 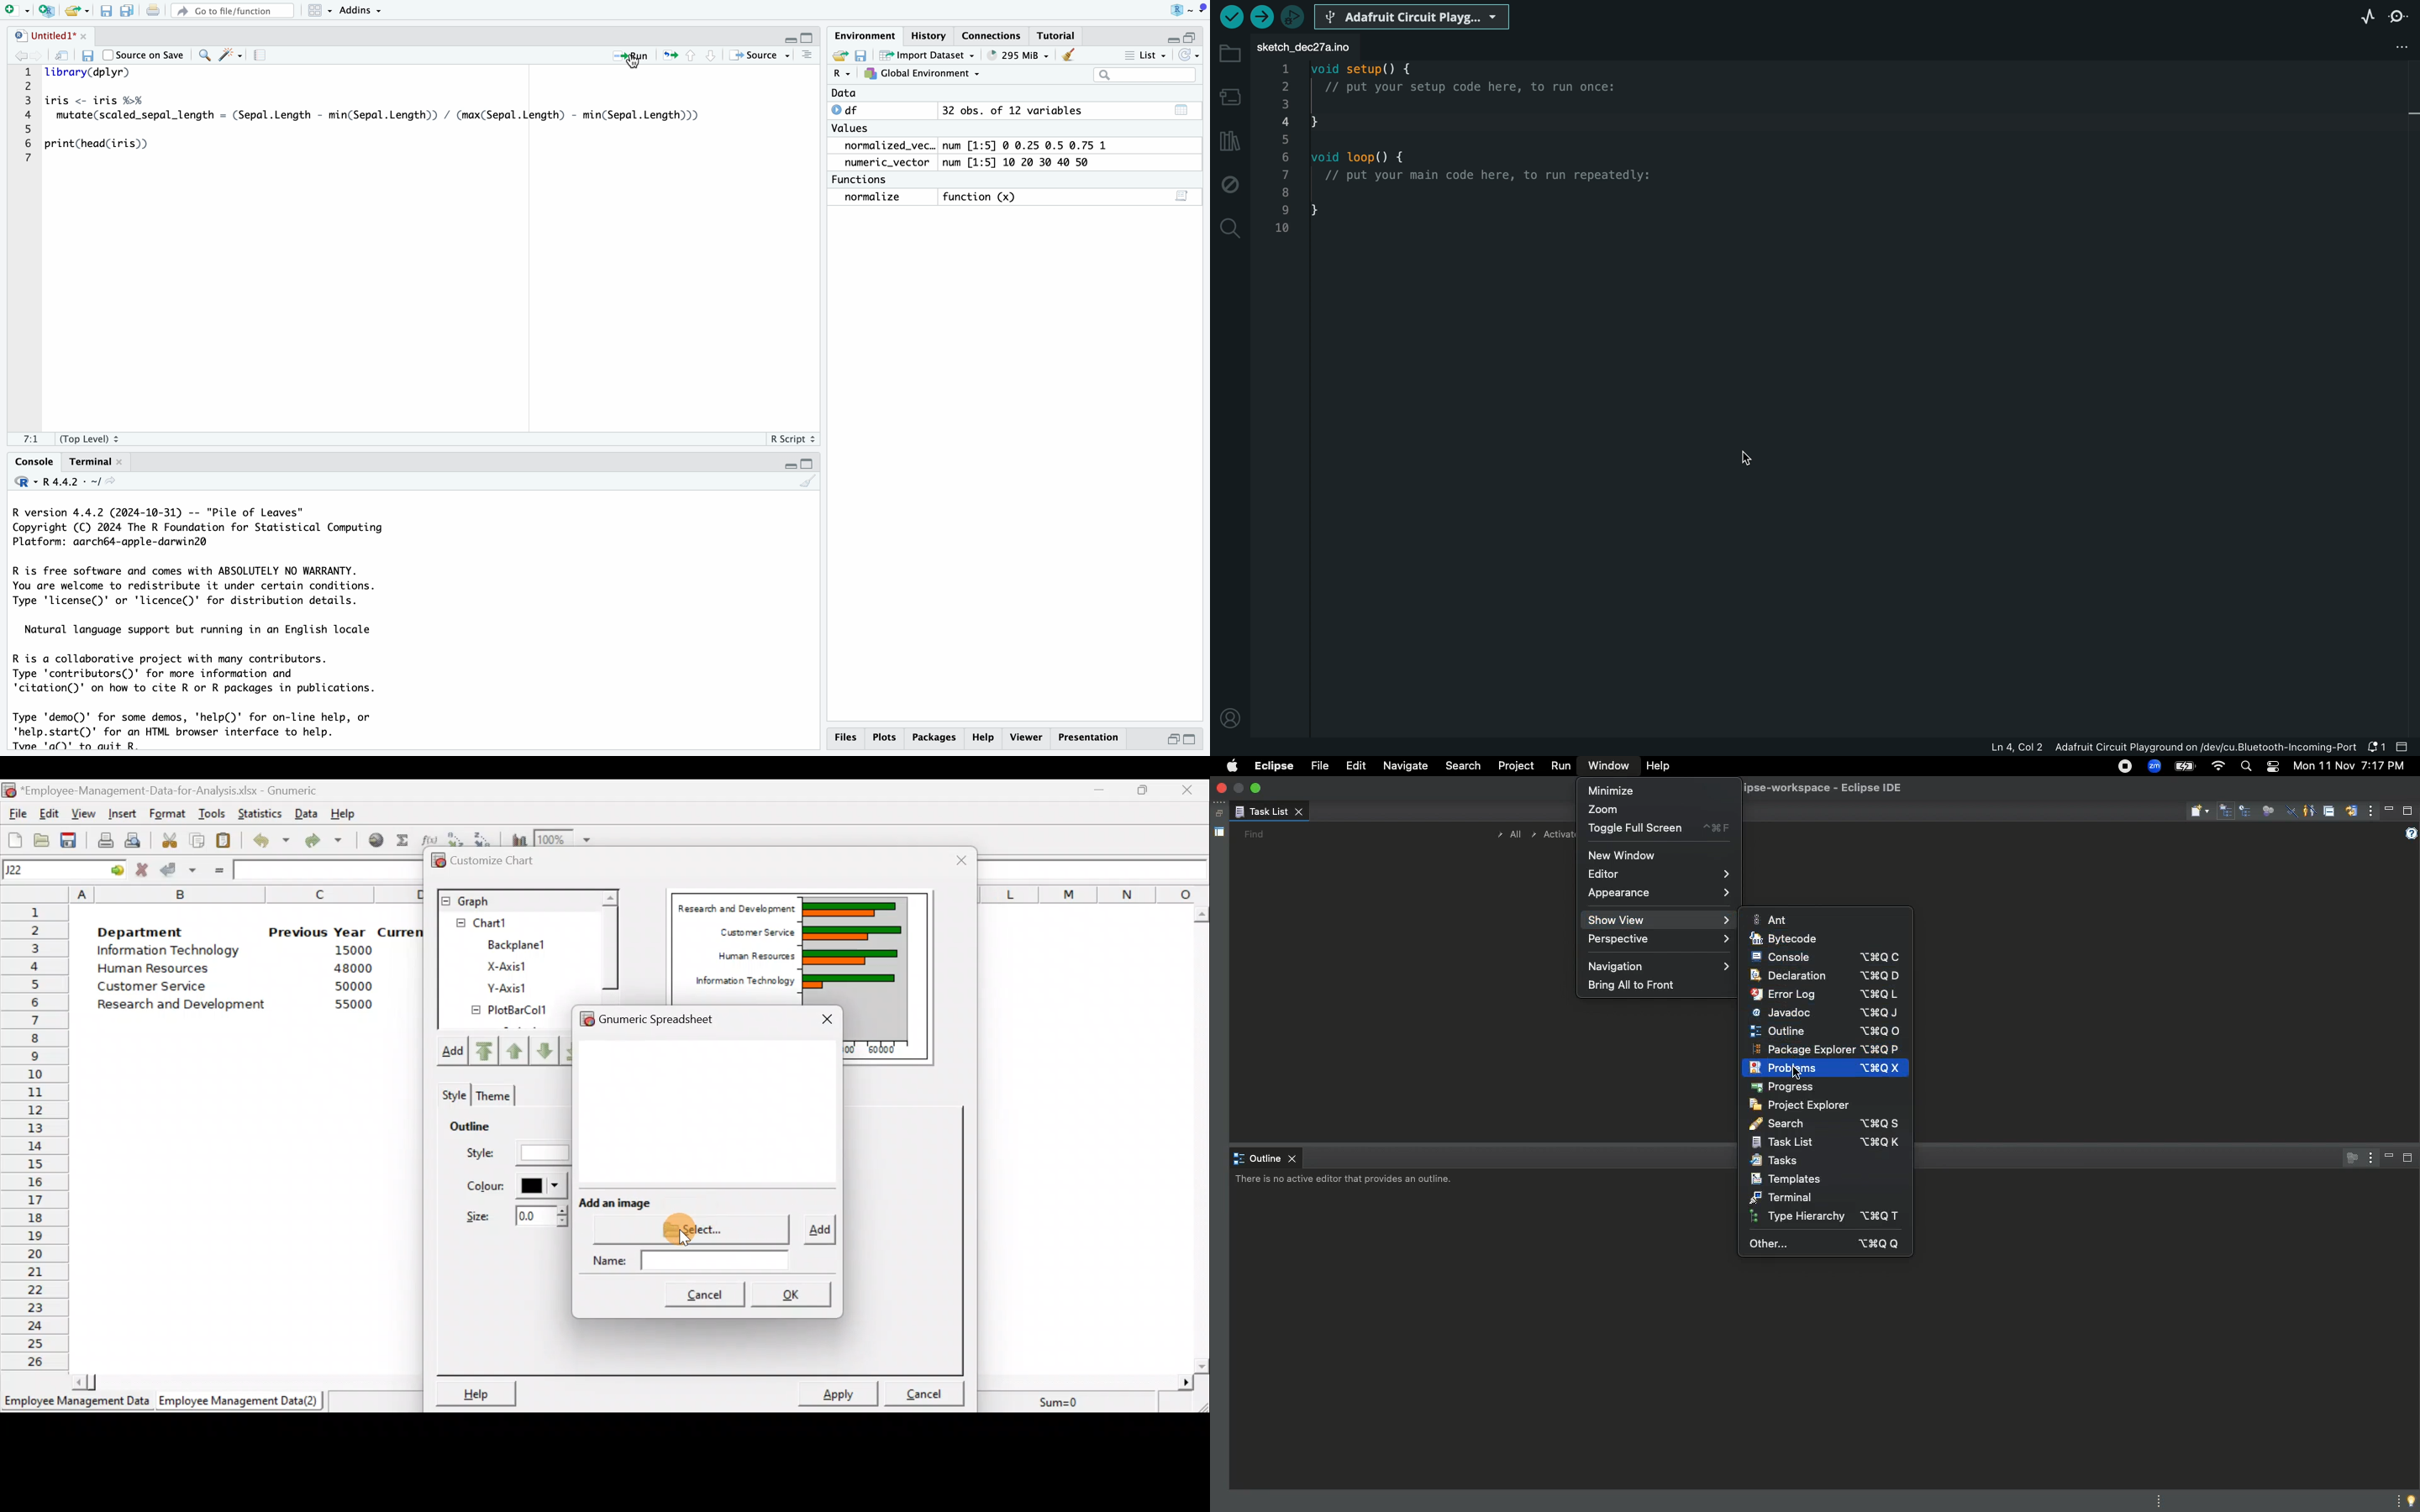 What do you see at coordinates (1144, 76) in the screenshot?
I see `Search Bar` at bounding box center [1144, 76].